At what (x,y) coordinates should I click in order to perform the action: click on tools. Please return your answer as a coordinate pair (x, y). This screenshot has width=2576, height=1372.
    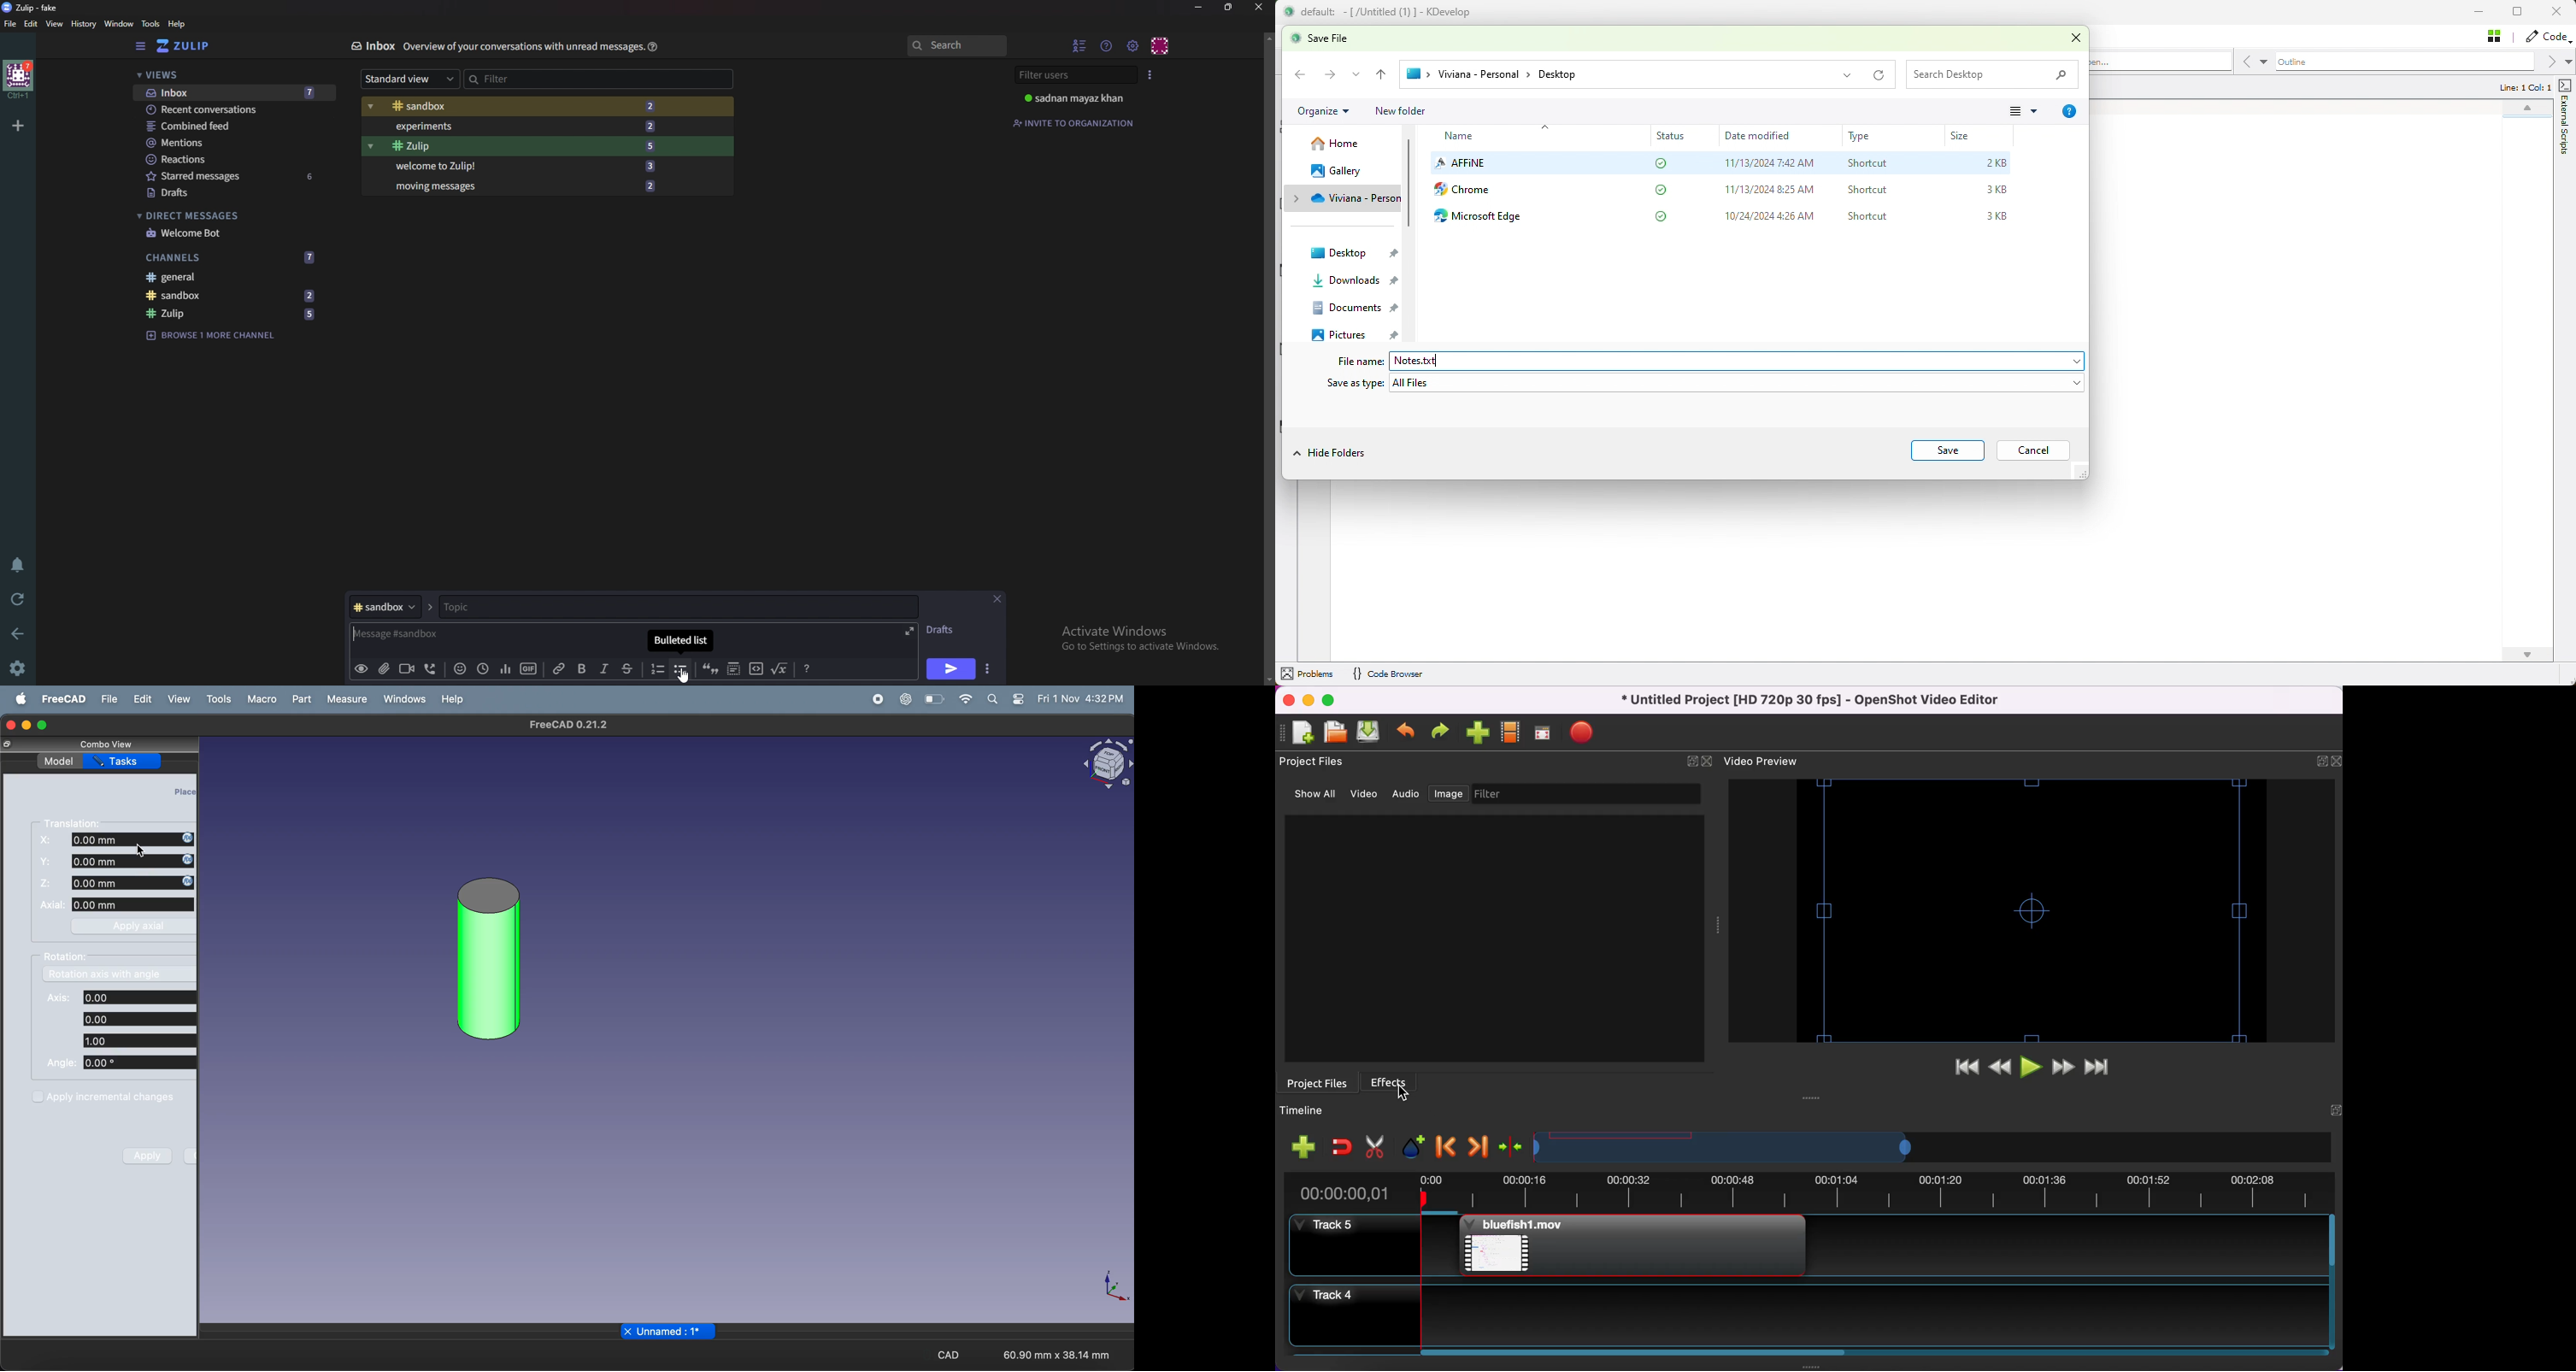
    Looking at the image, I should click on (218, 699).